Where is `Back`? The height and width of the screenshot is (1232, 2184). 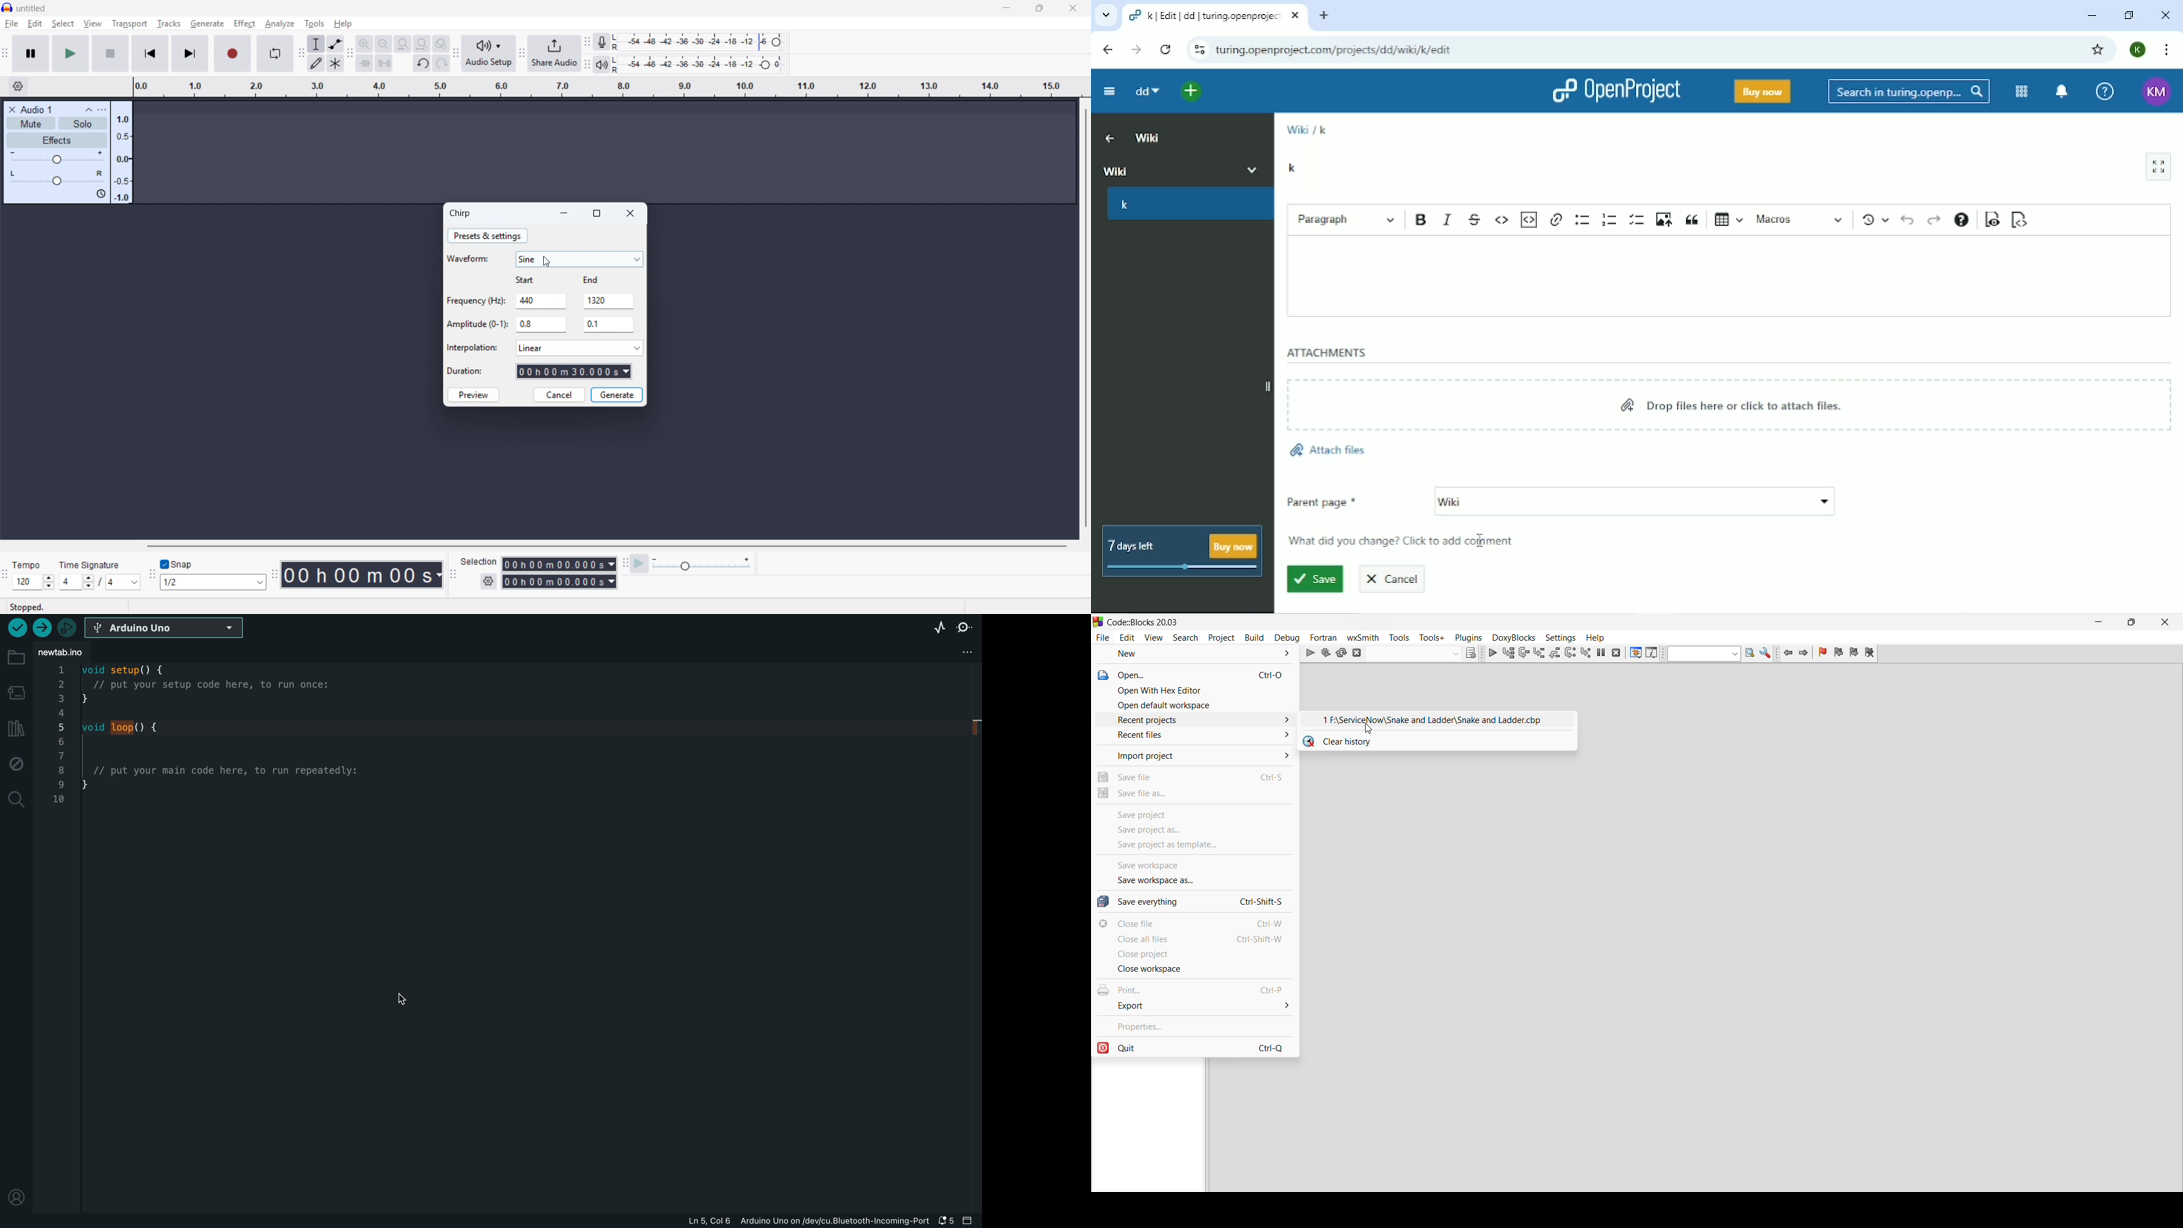
Back is located at coordinates (1106, 48).